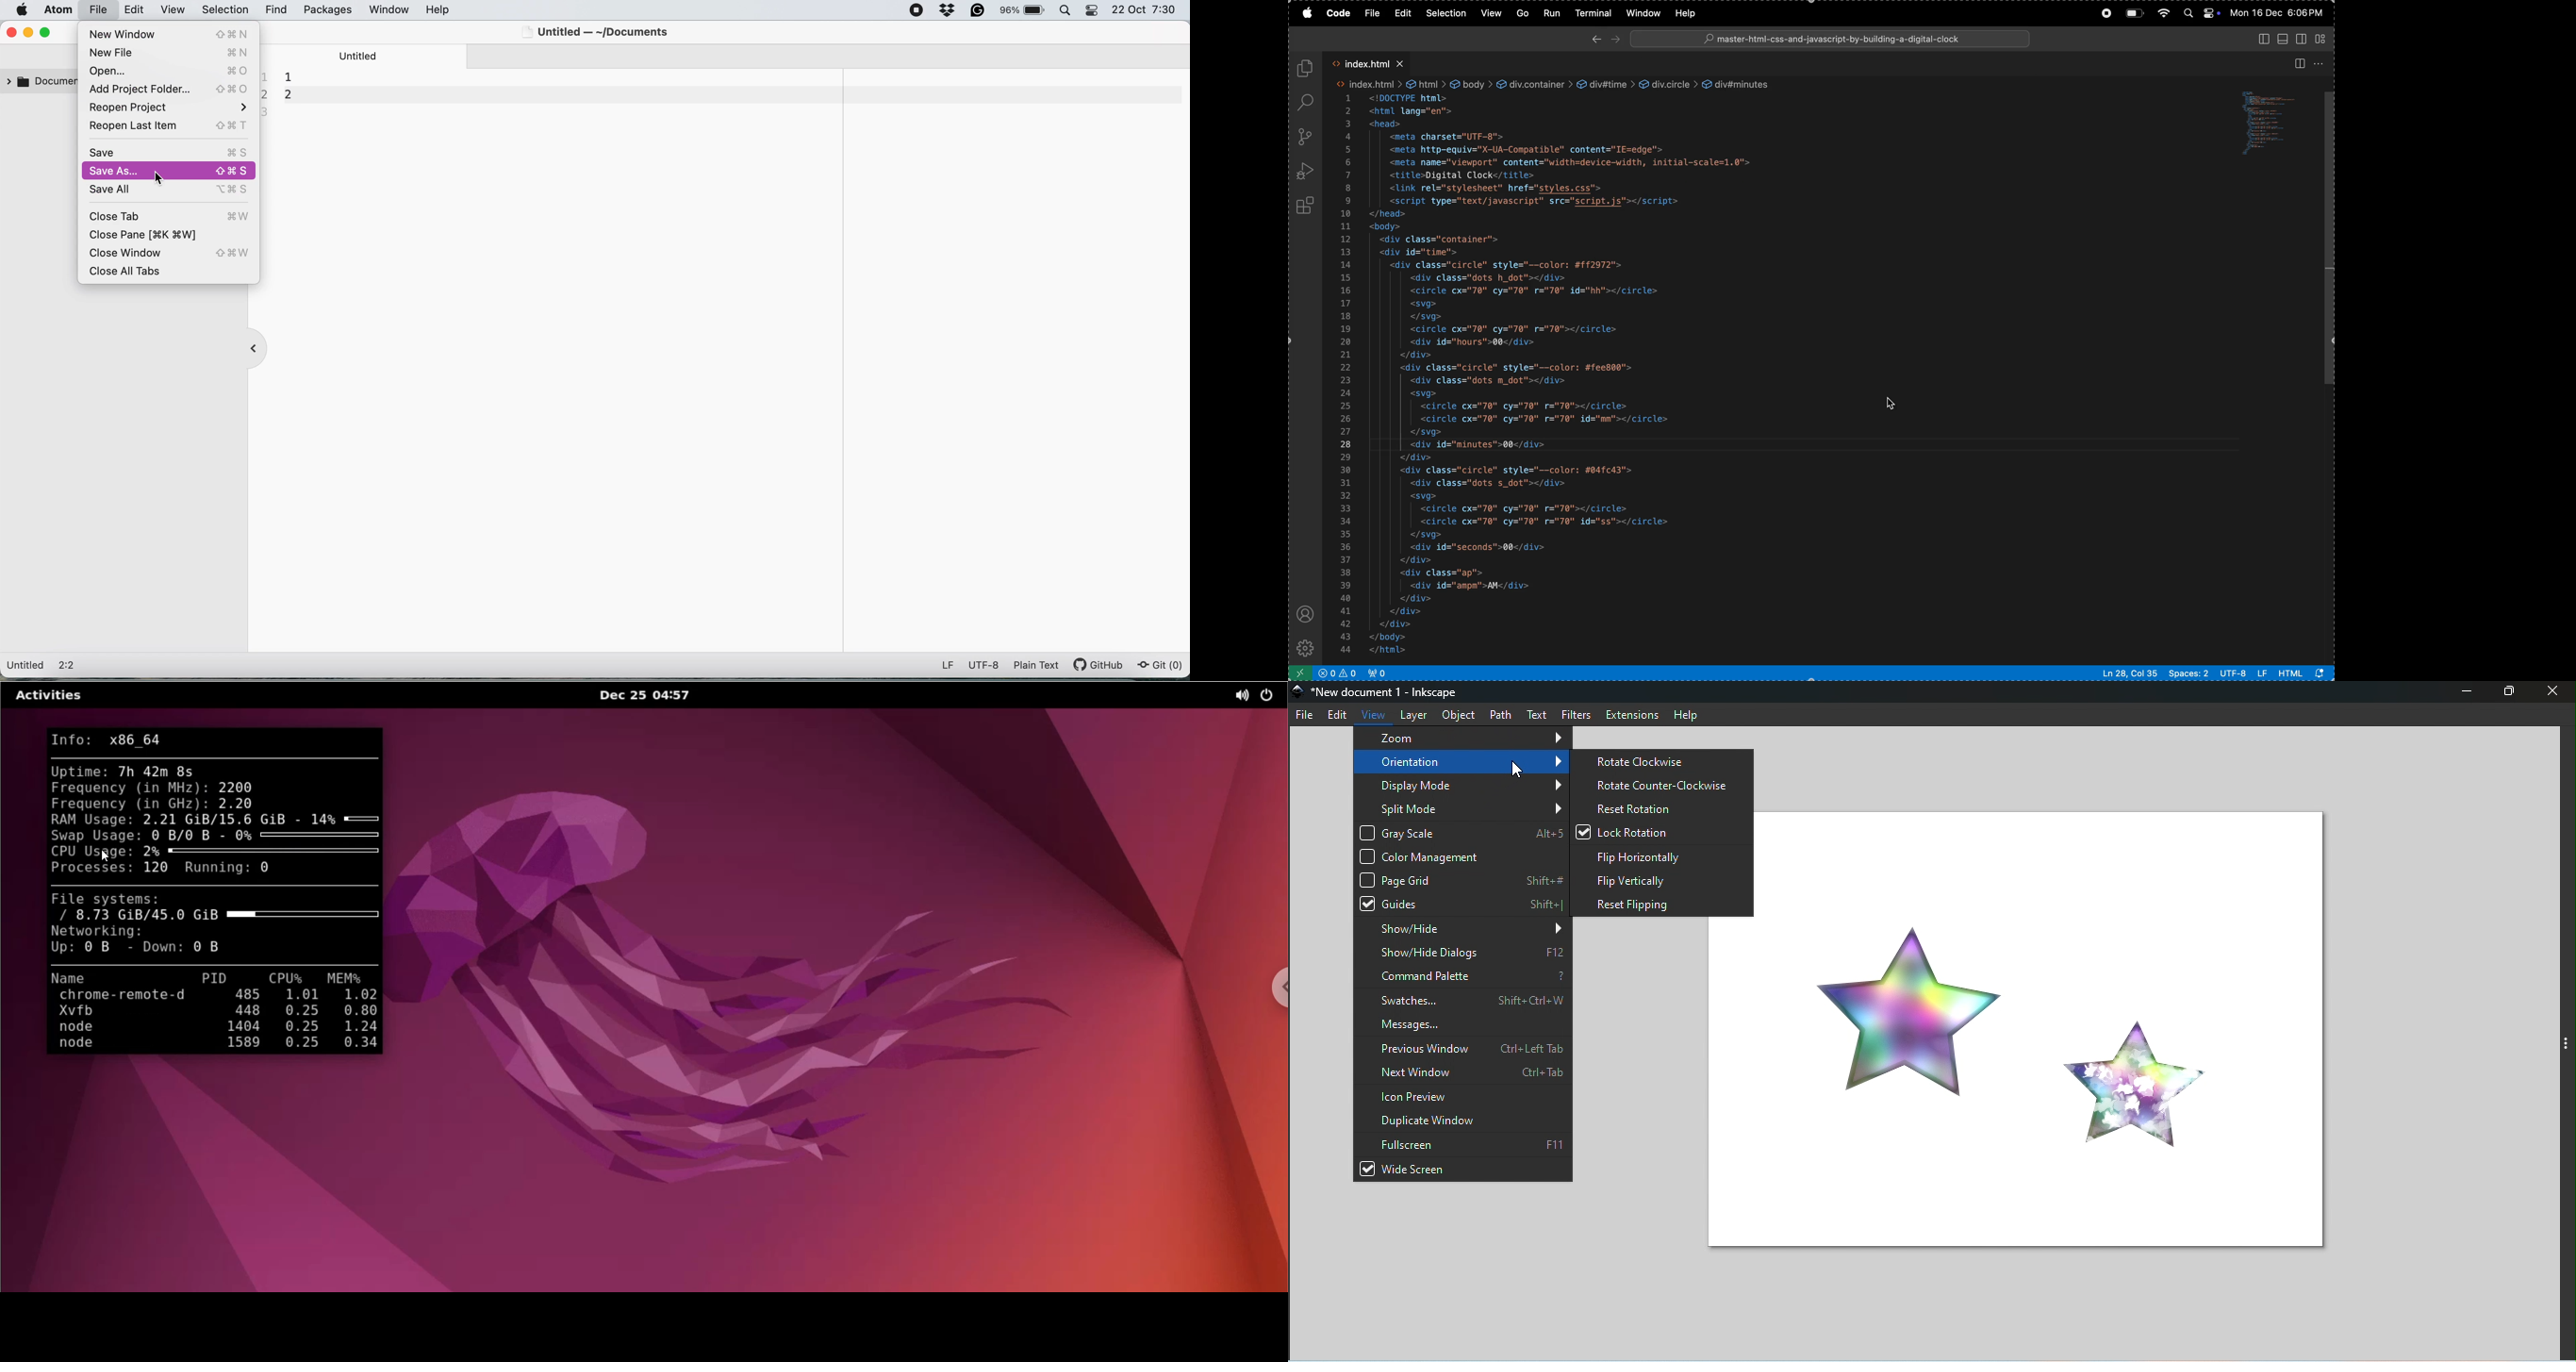  I want to click on Object, so click(1459, 715).